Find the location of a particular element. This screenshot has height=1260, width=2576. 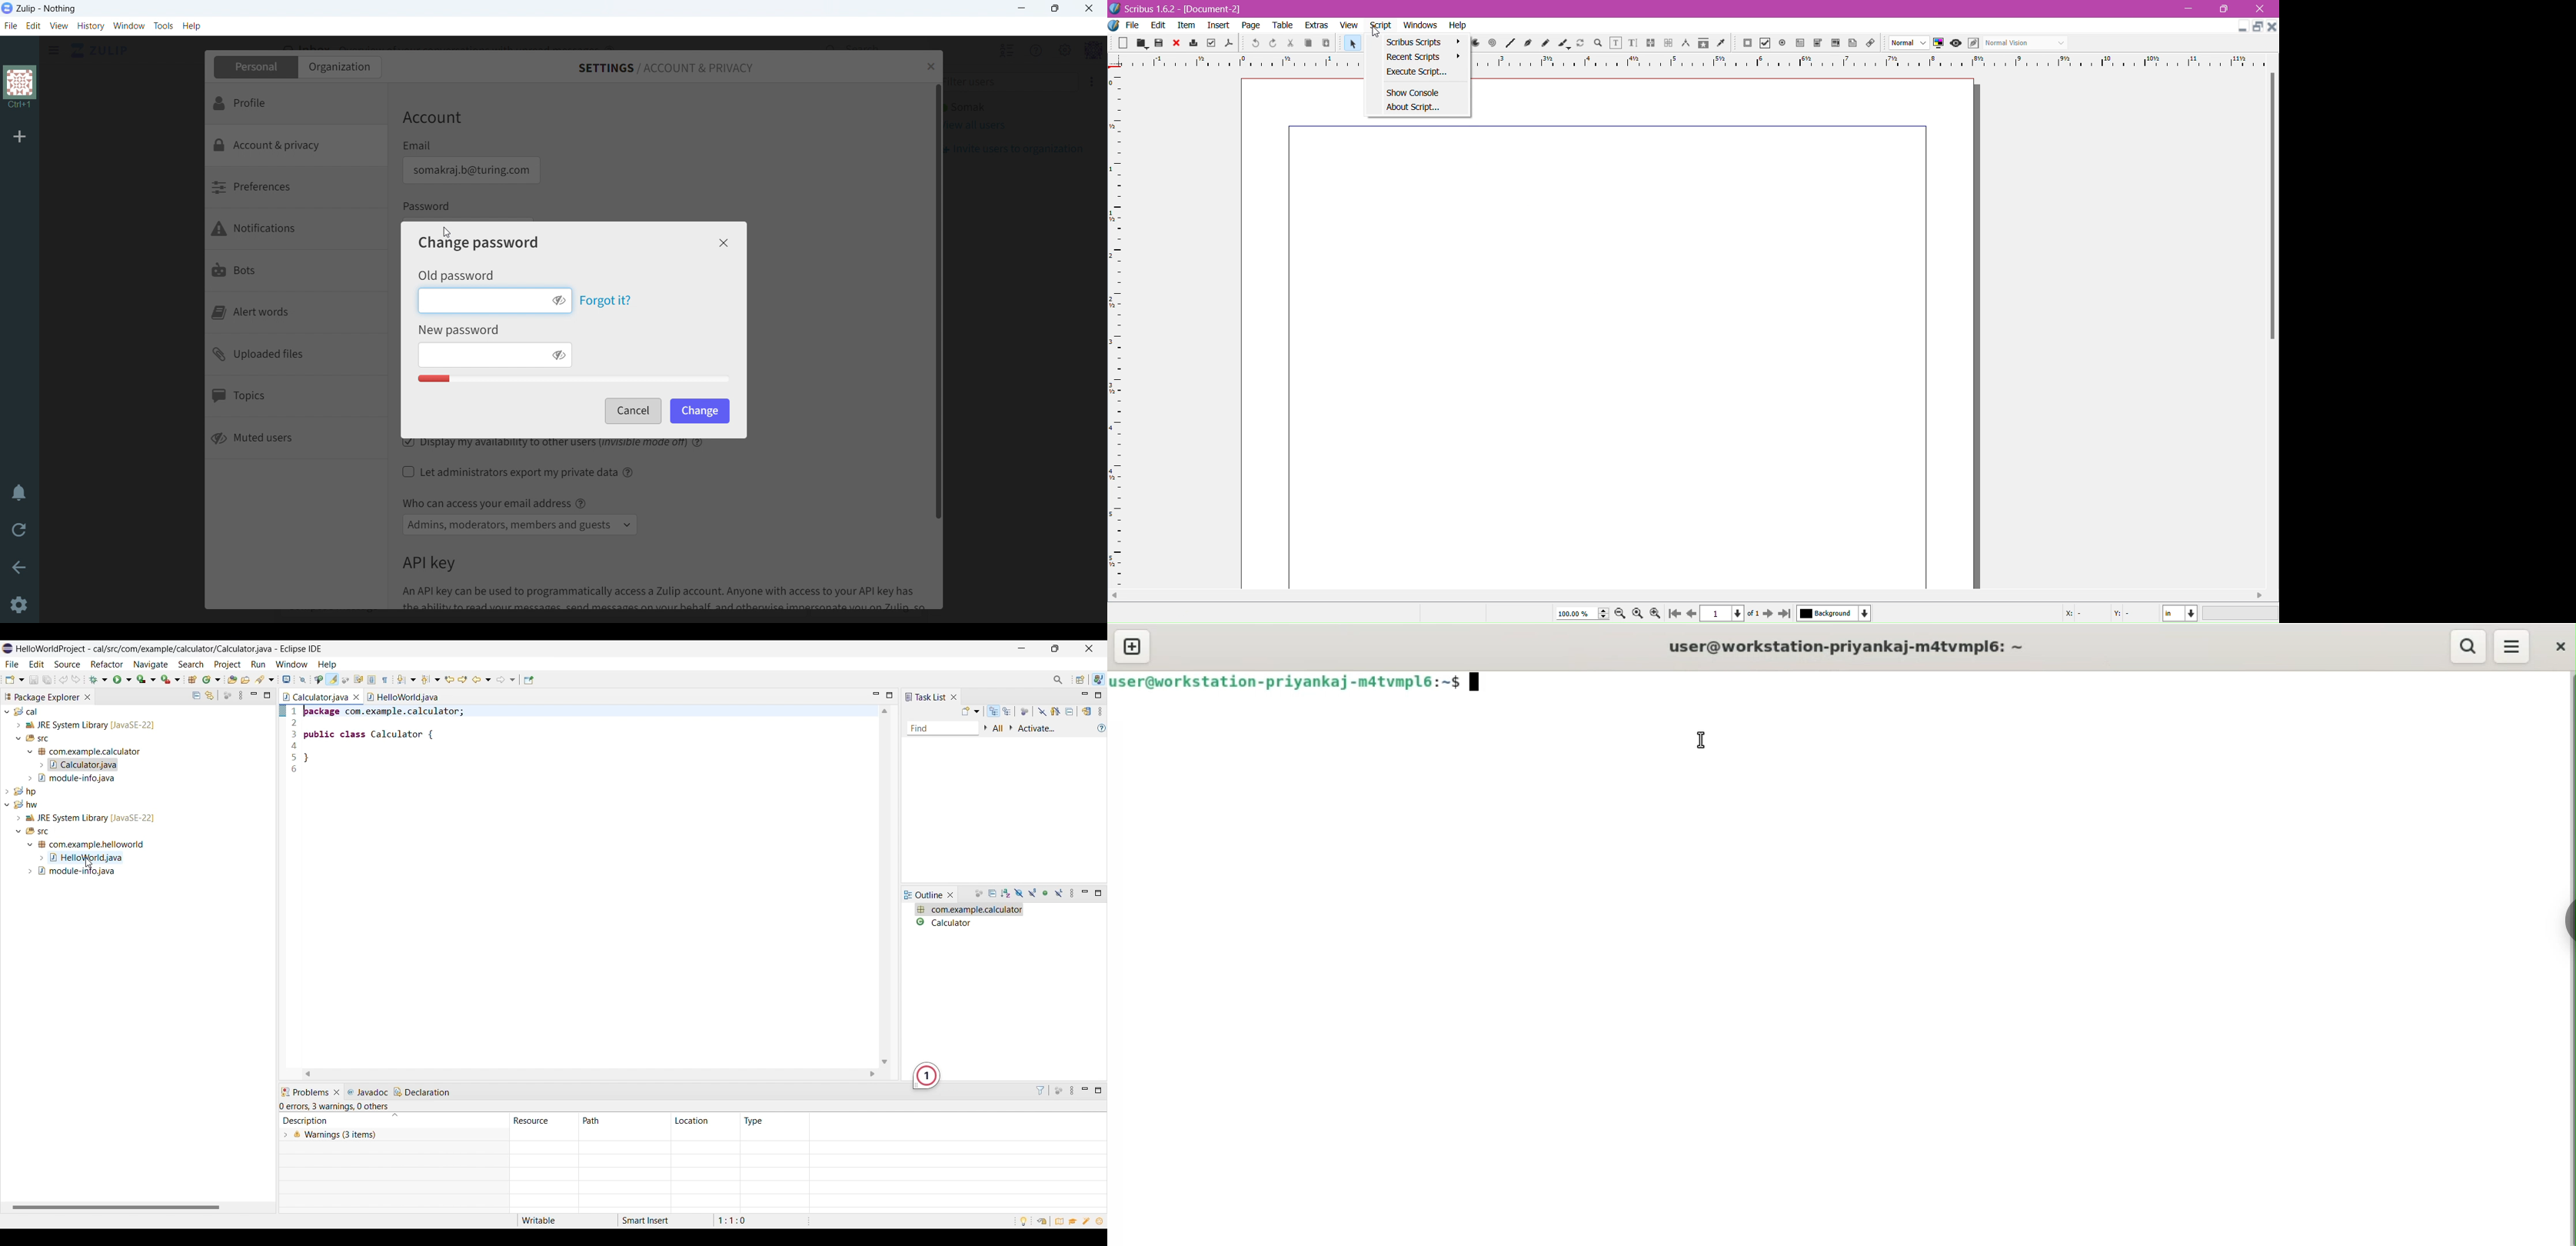

Open type is located at coordinates (232, 679).